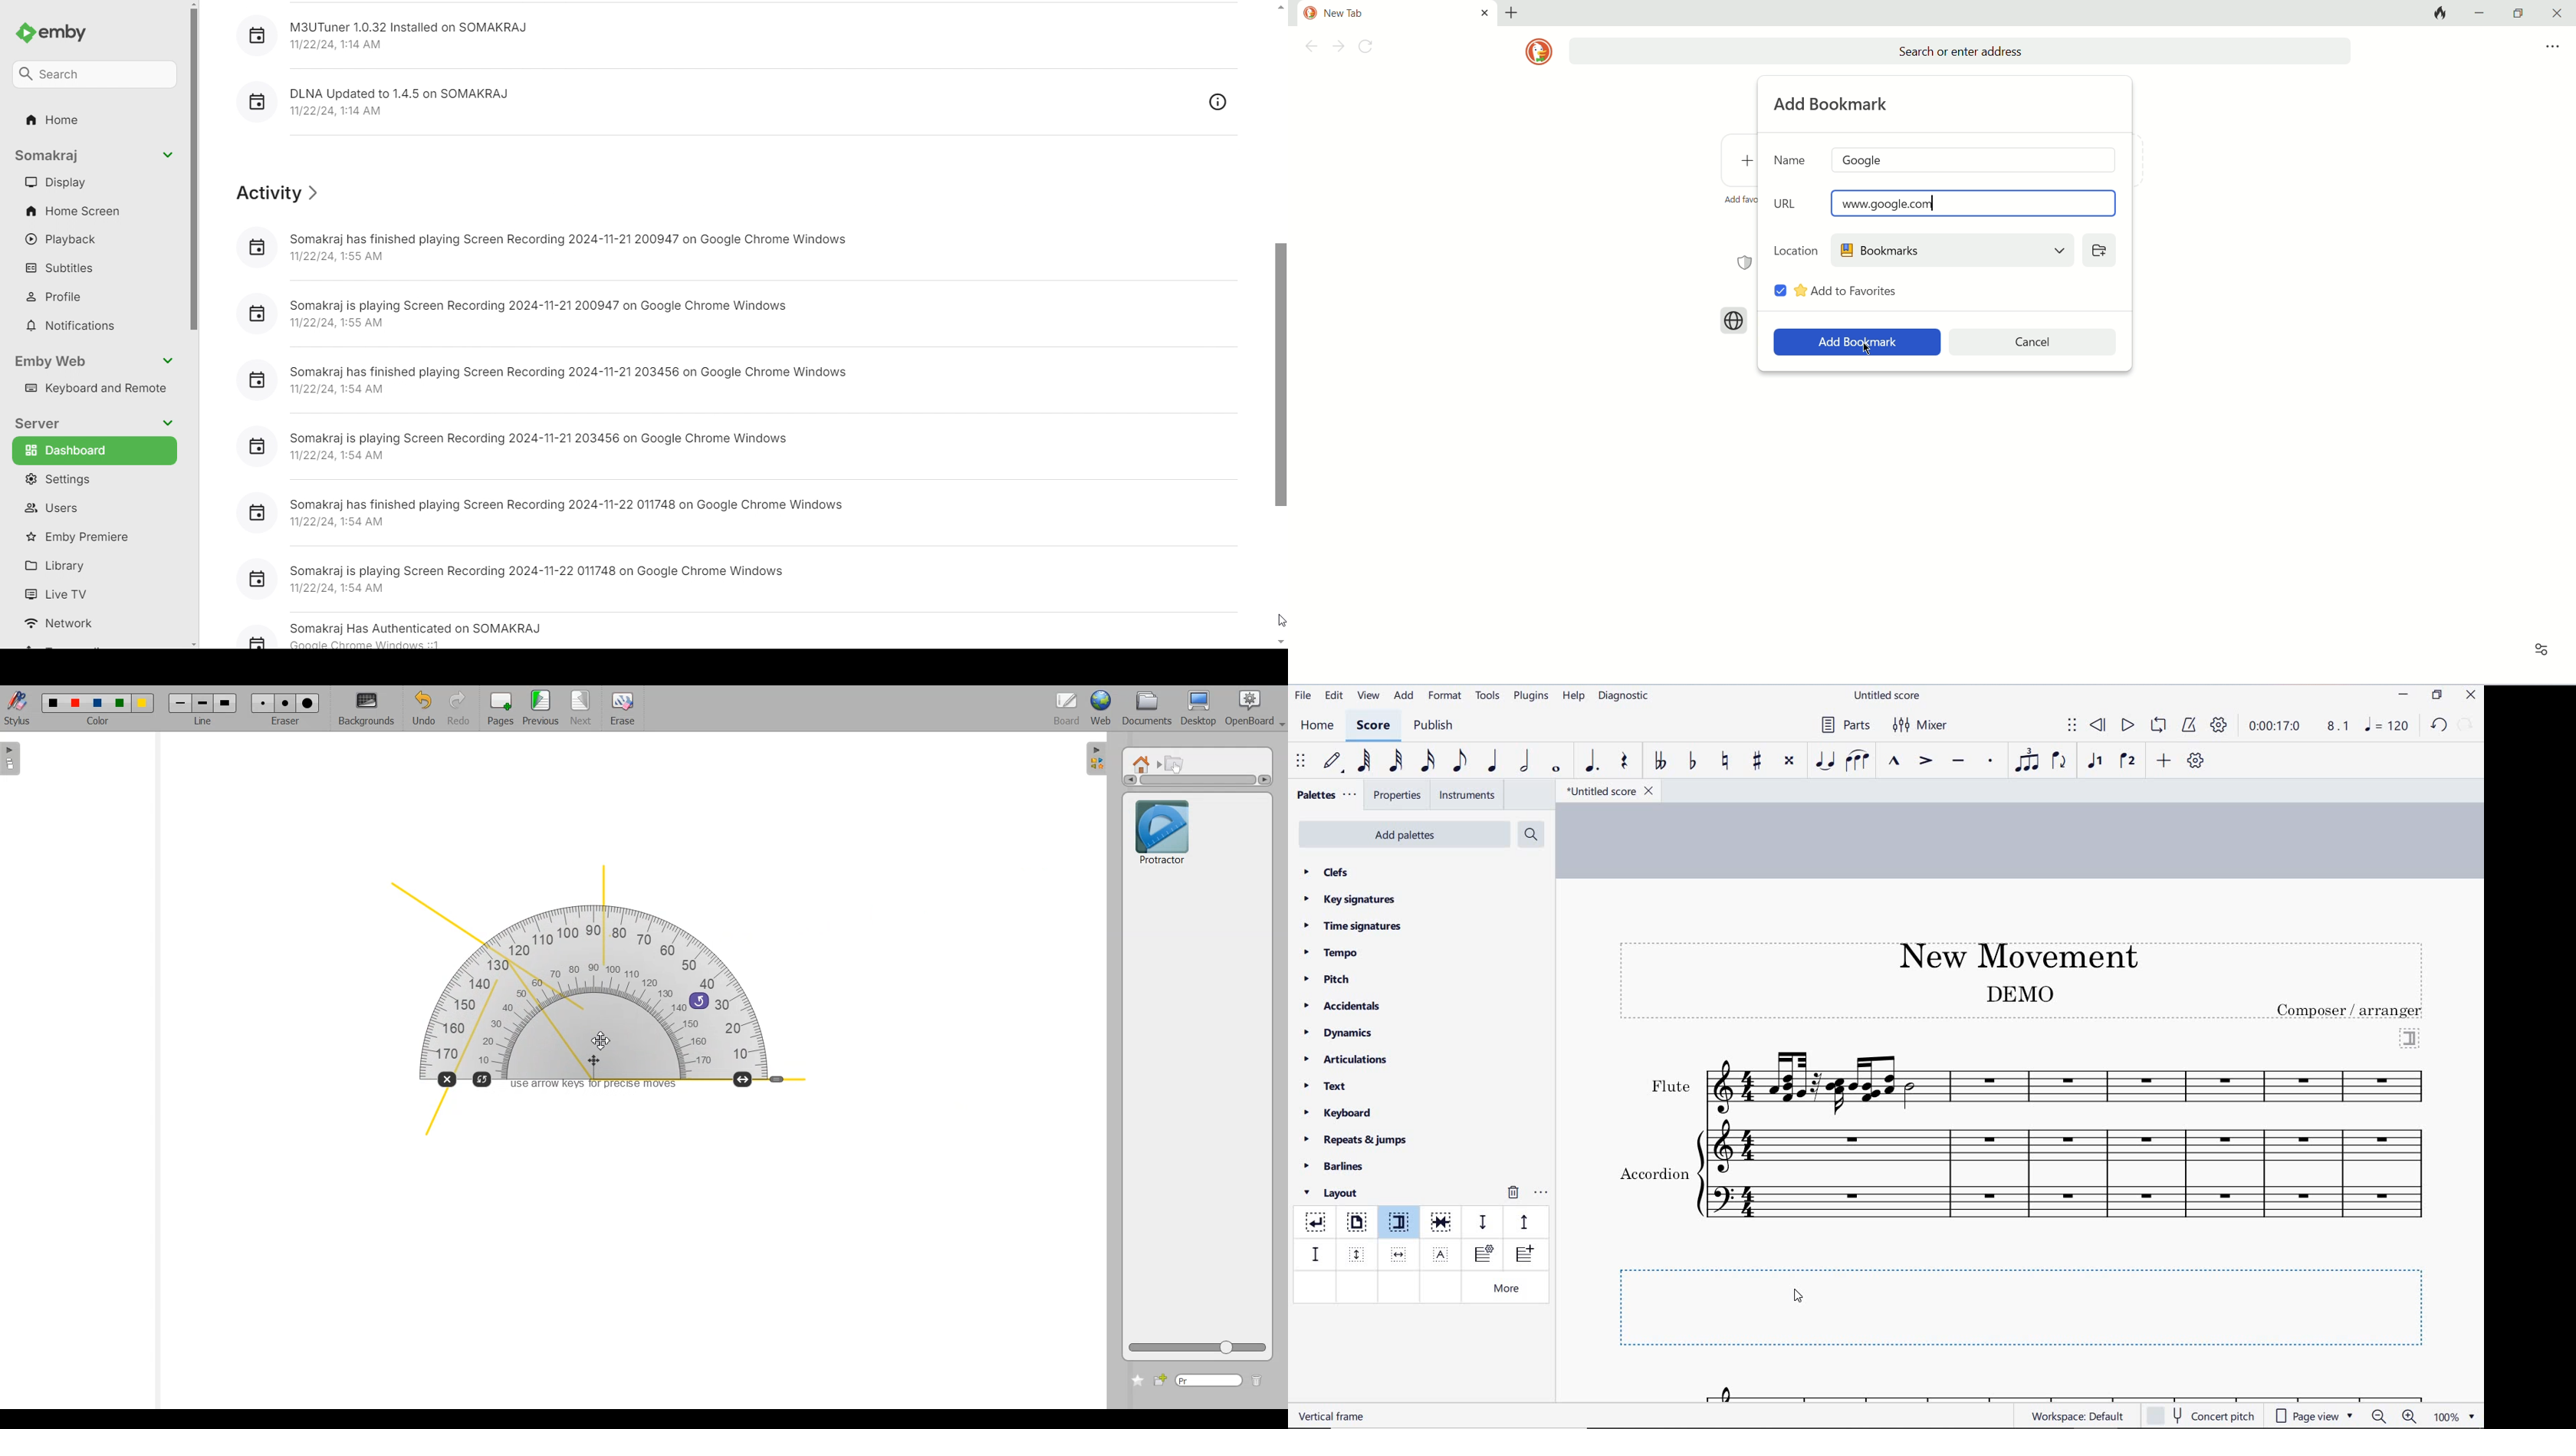 The width and height of the screenshot is (2576, 1456). I want to click on location, so click(1796, 250).